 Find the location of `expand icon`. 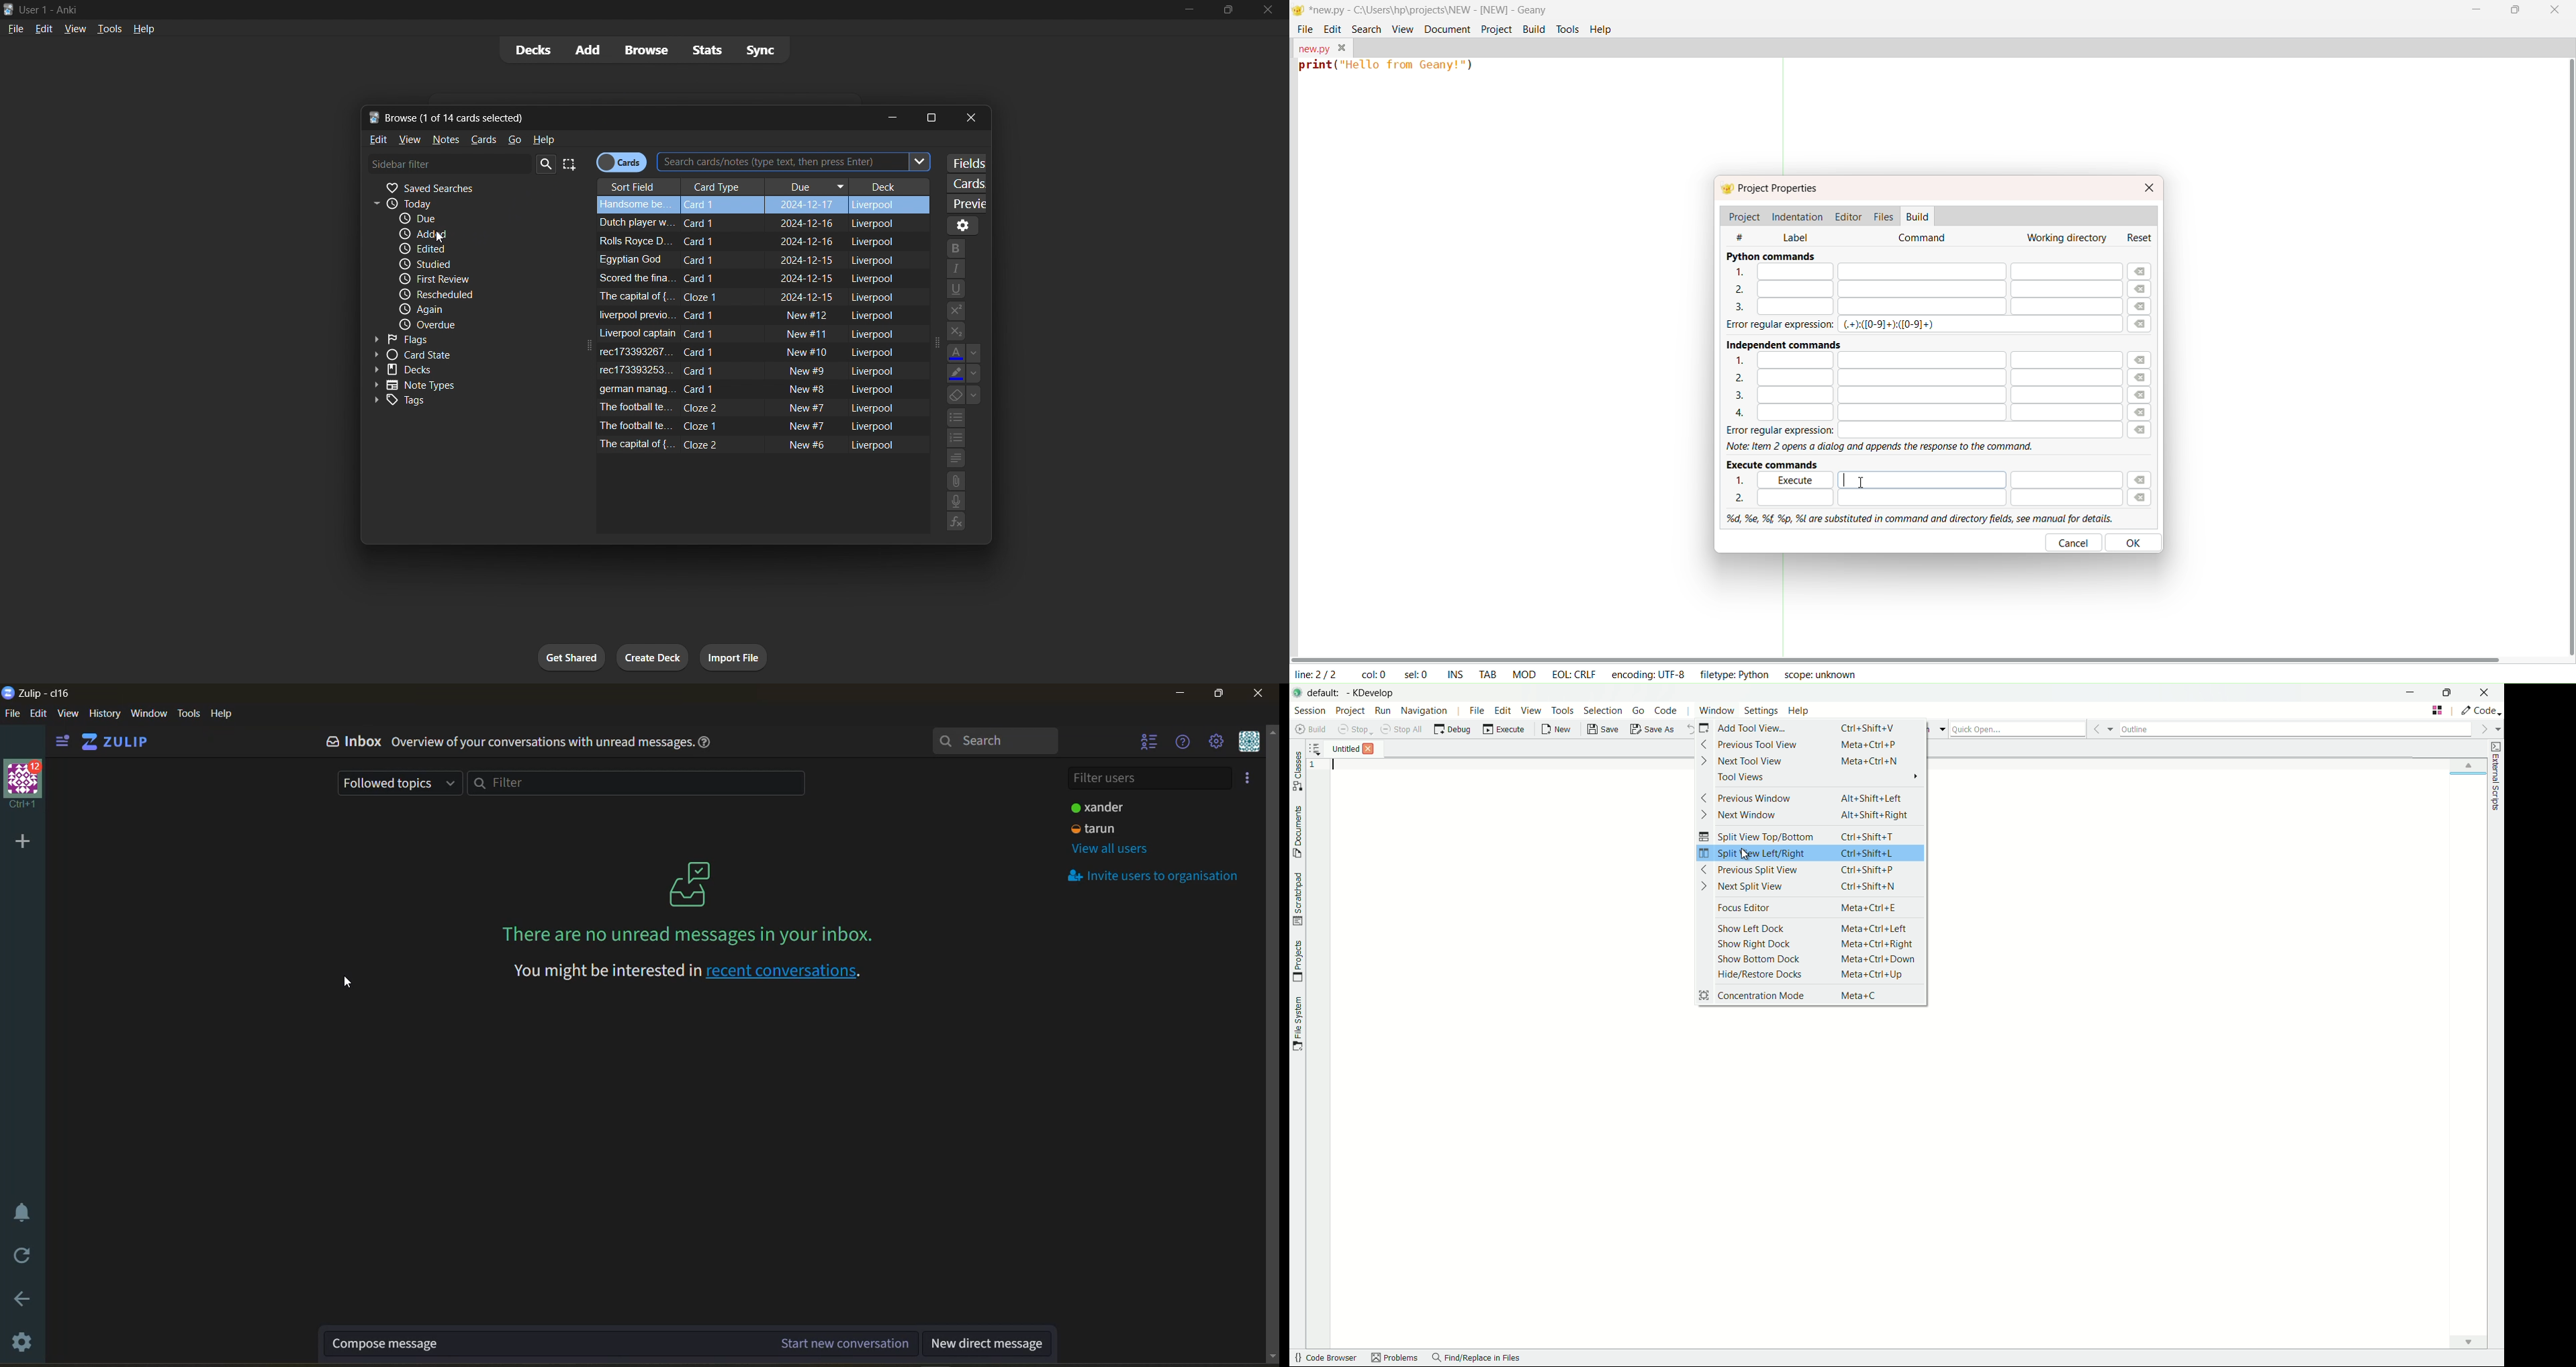

expand icon is located at coordinates (590, 347).